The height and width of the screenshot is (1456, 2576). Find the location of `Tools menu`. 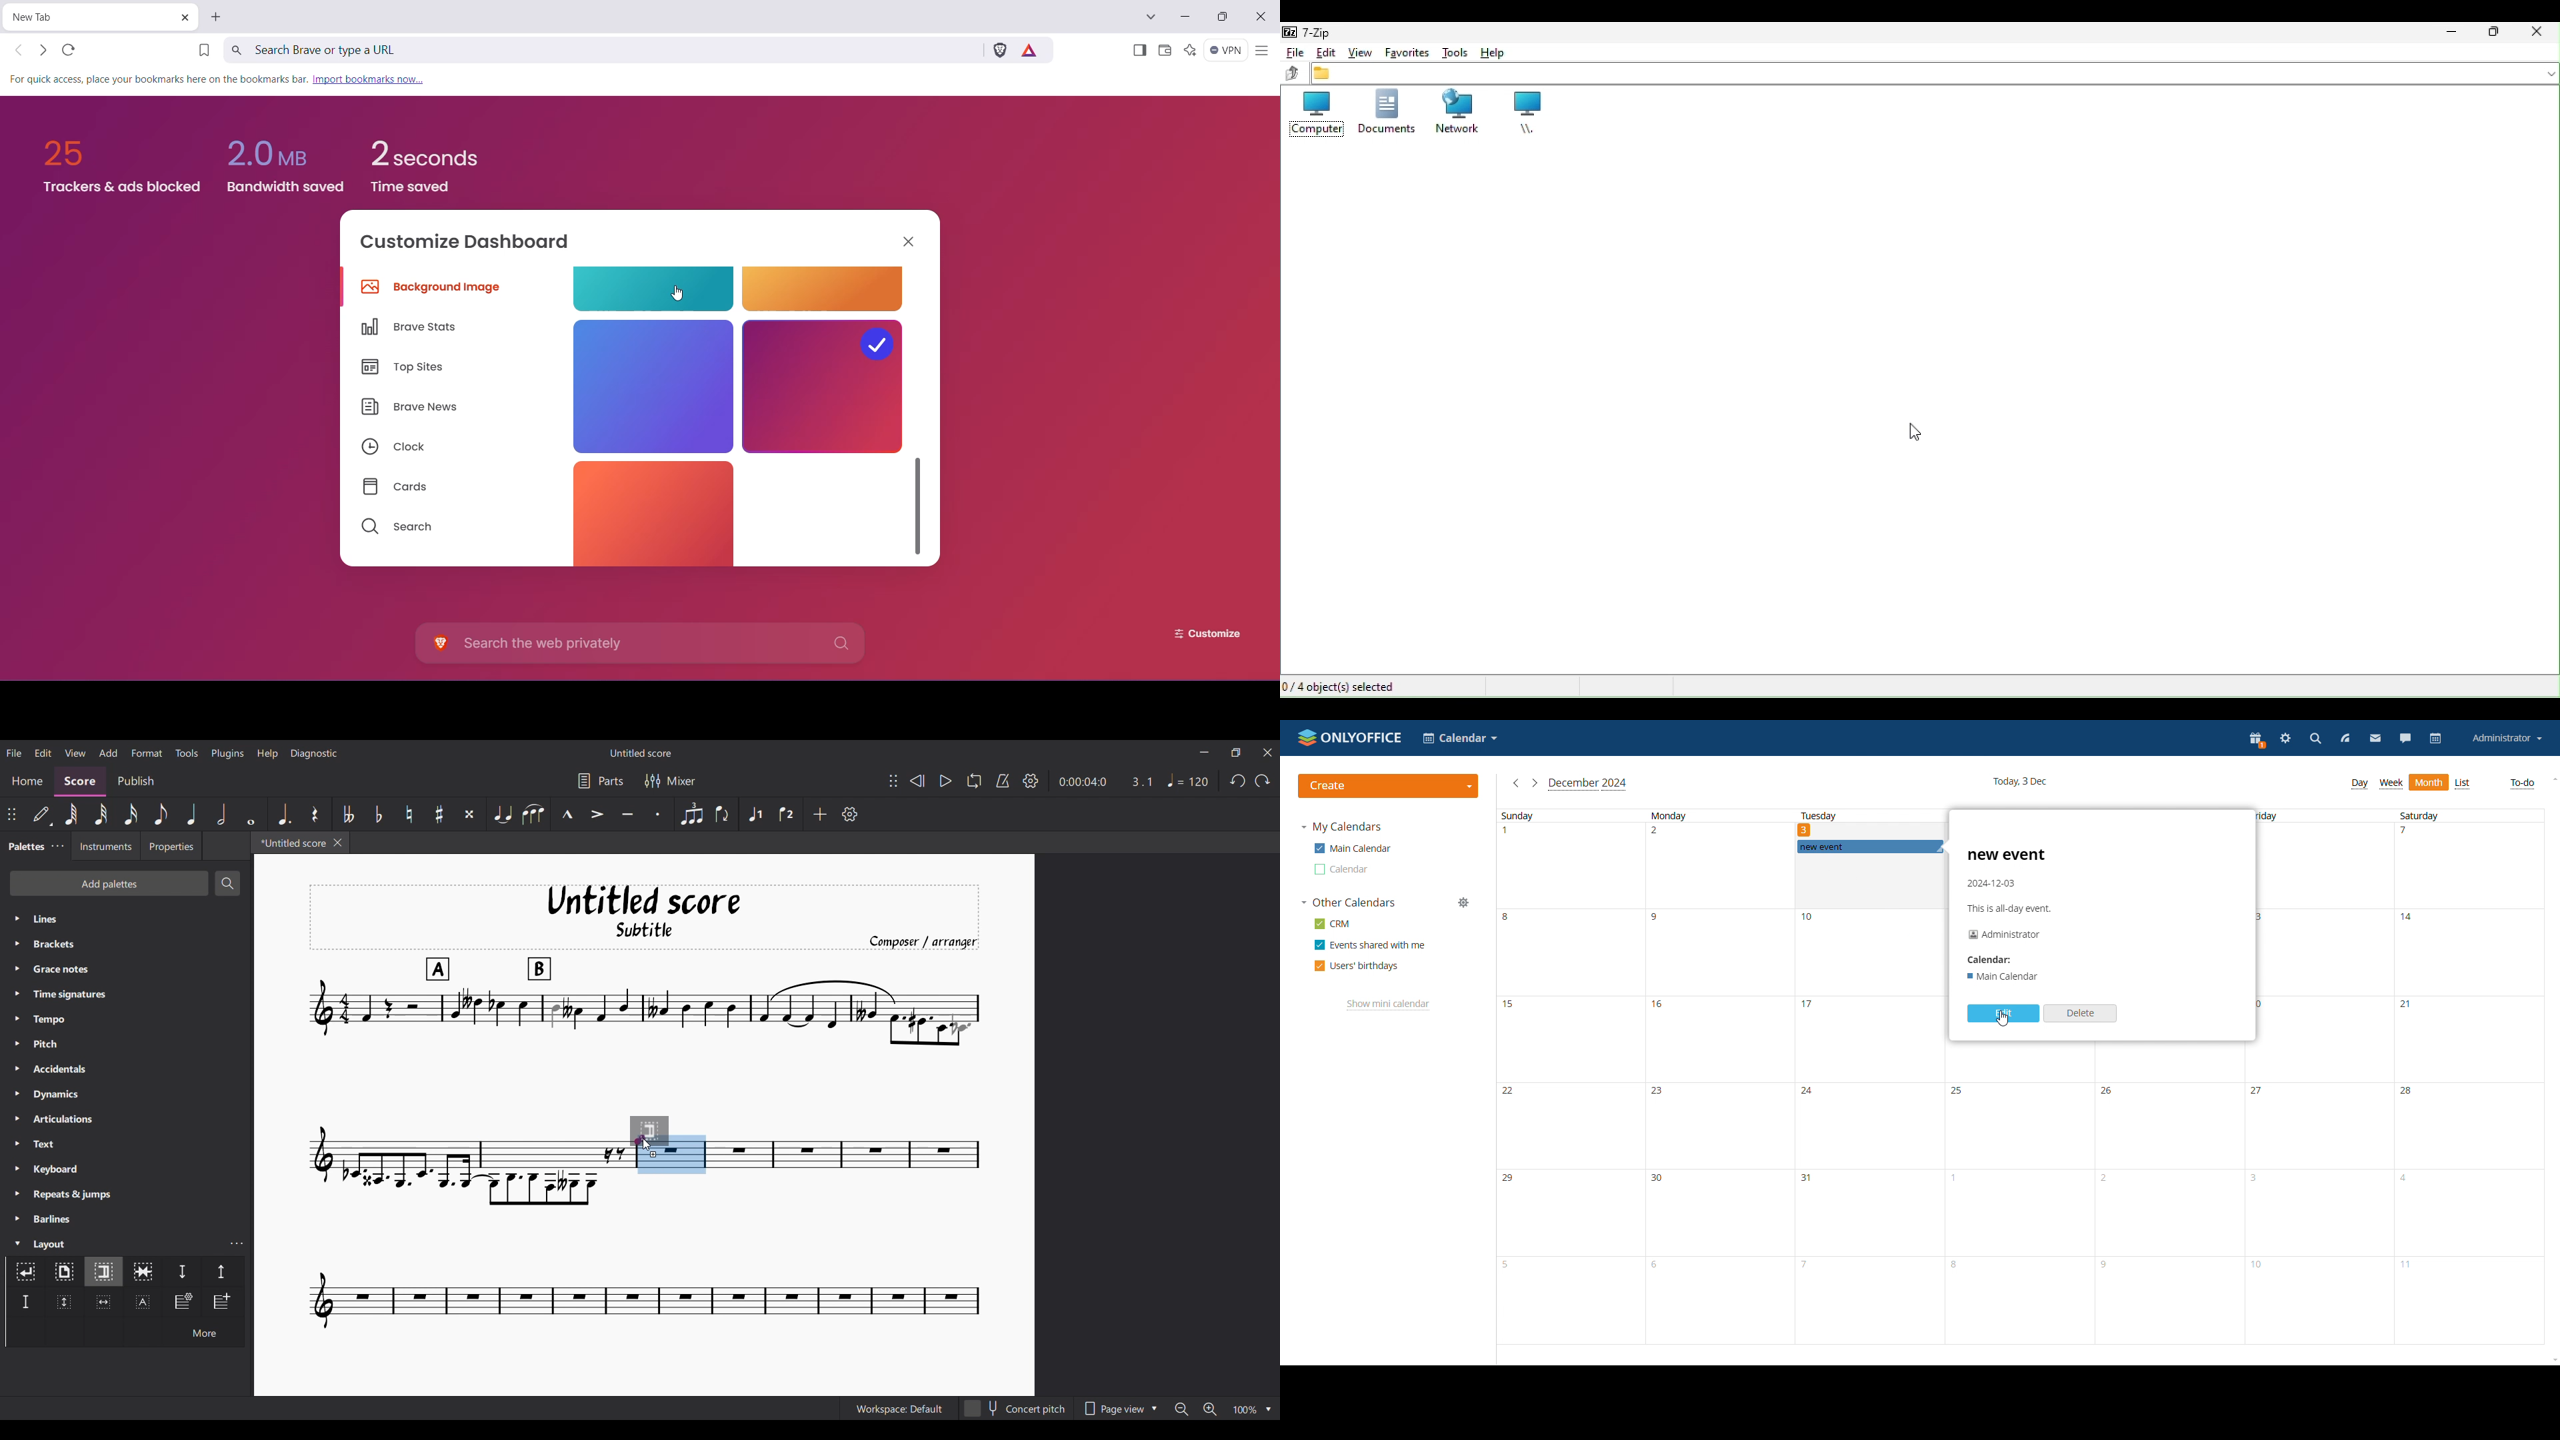

Tools menu is located at coordinates (187, 753).